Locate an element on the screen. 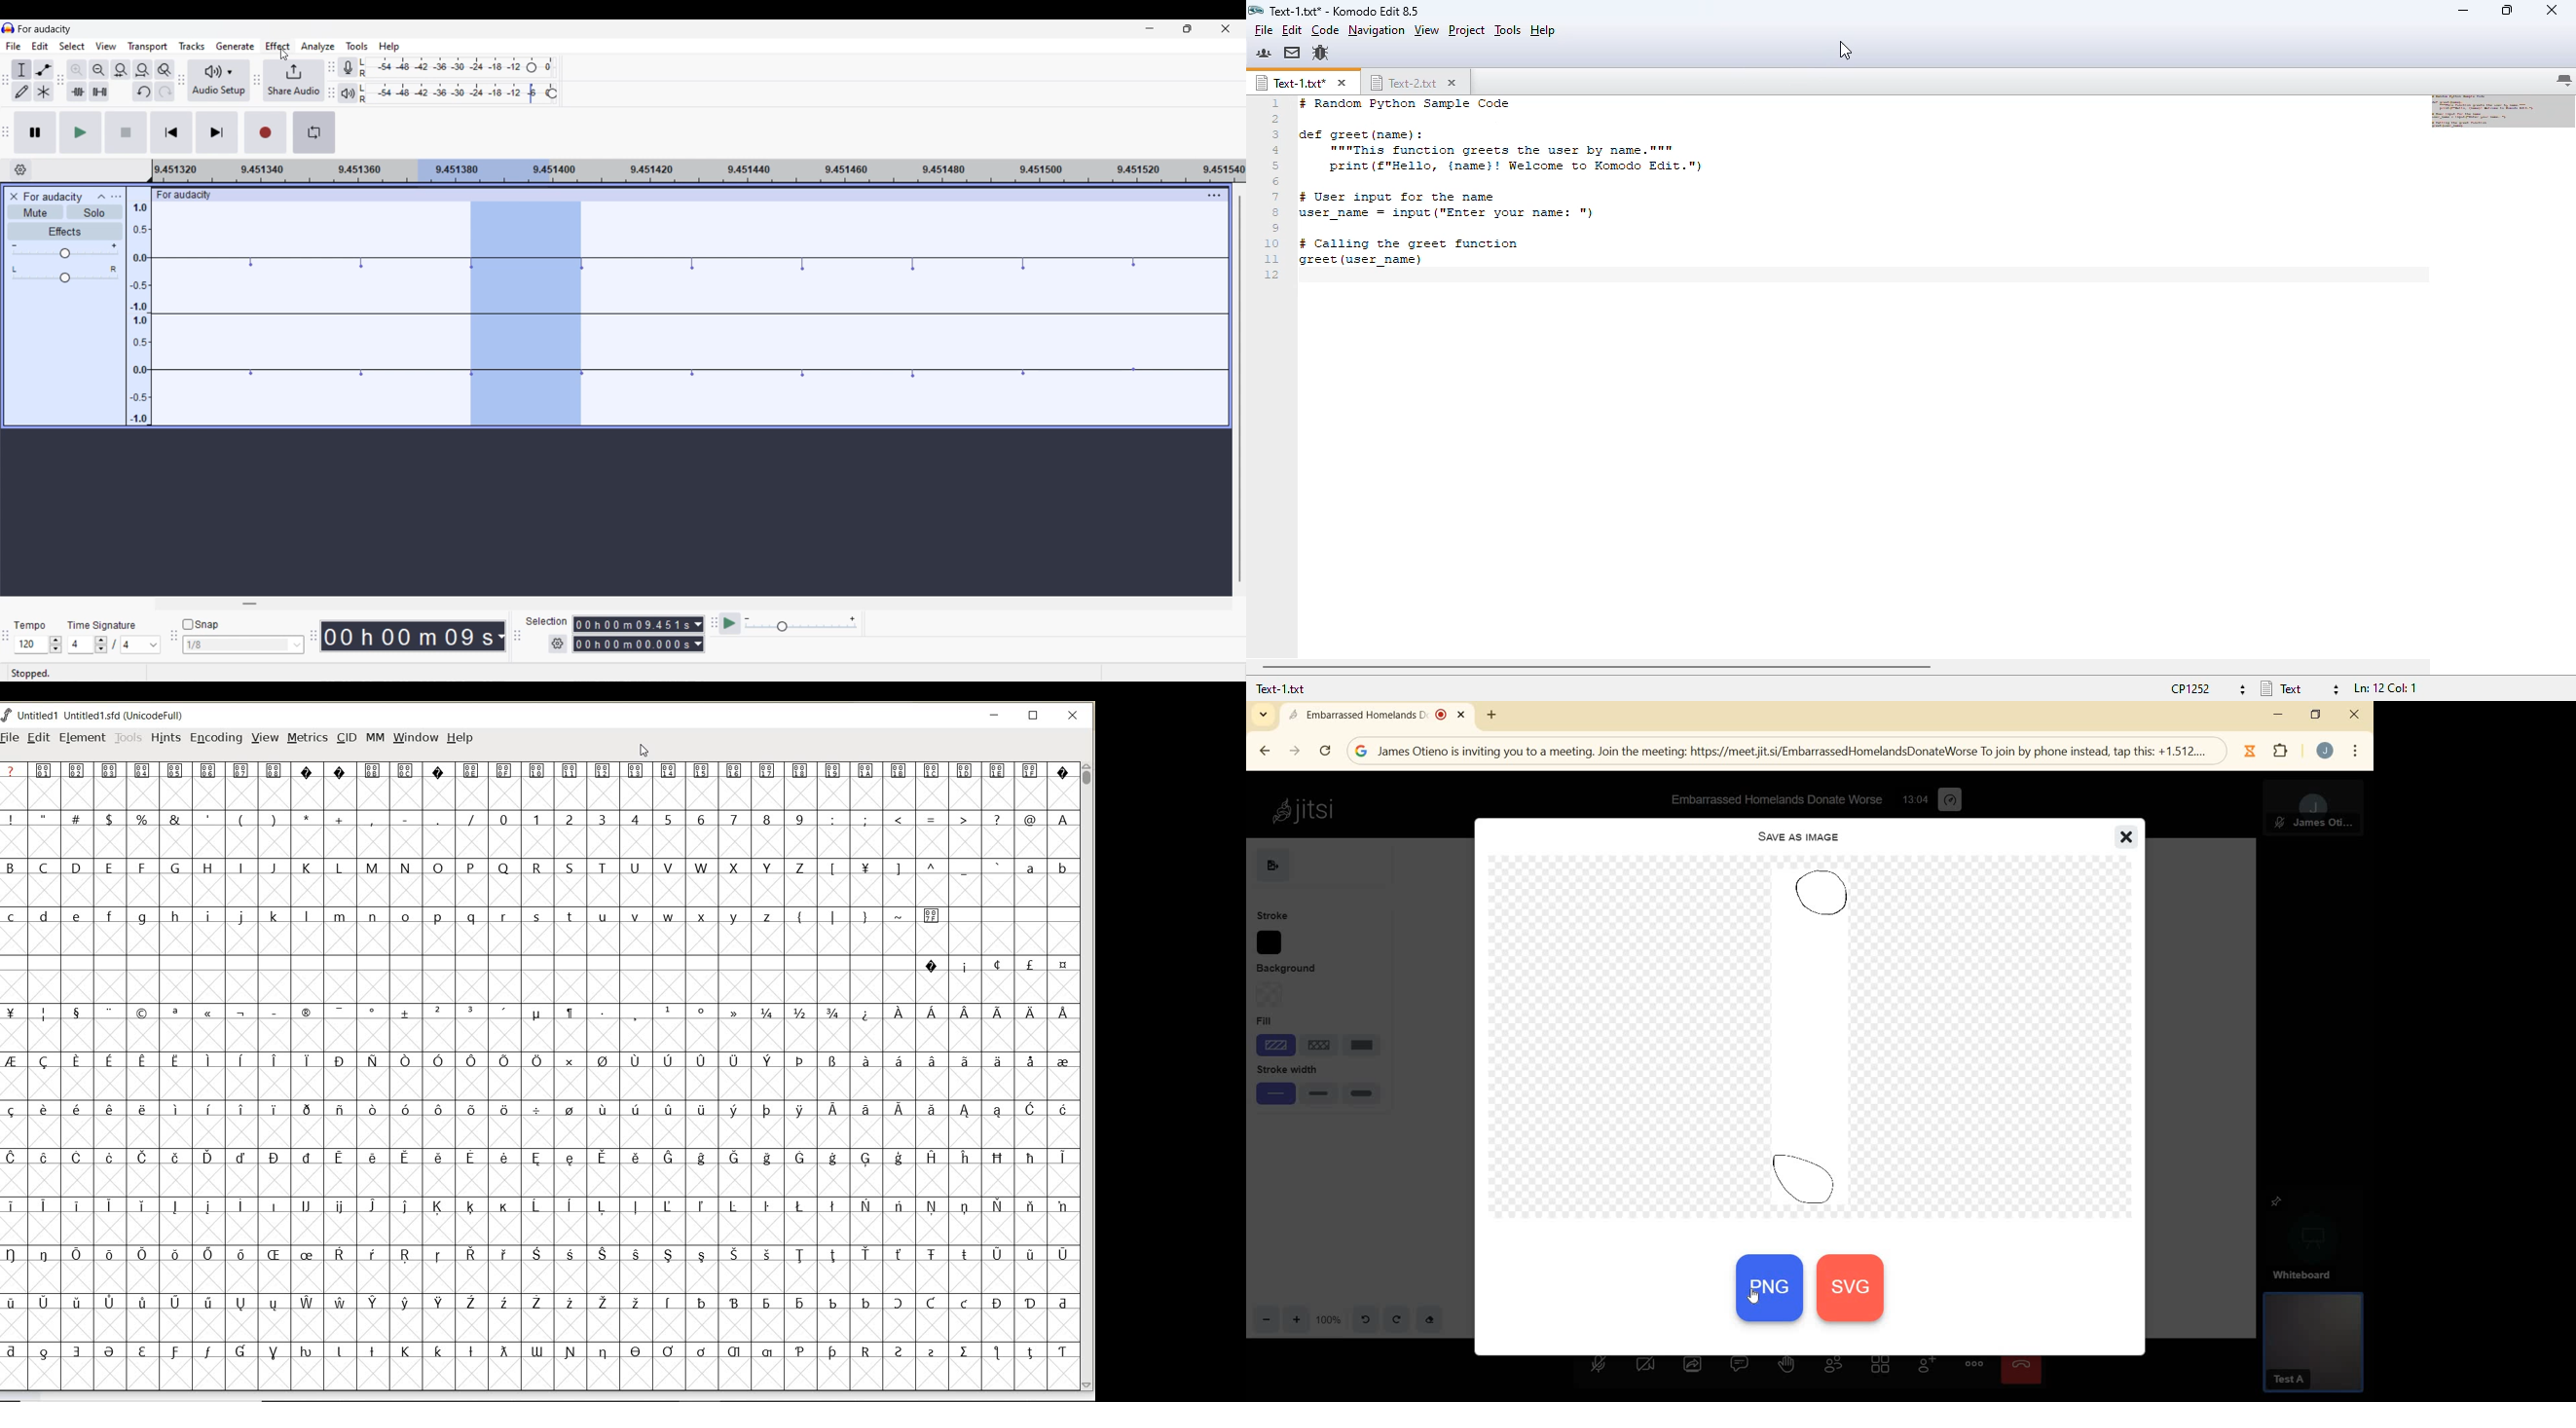 This screenshot has height=1428, width=2576. zoom out is located at coordinates (1268, 1321).